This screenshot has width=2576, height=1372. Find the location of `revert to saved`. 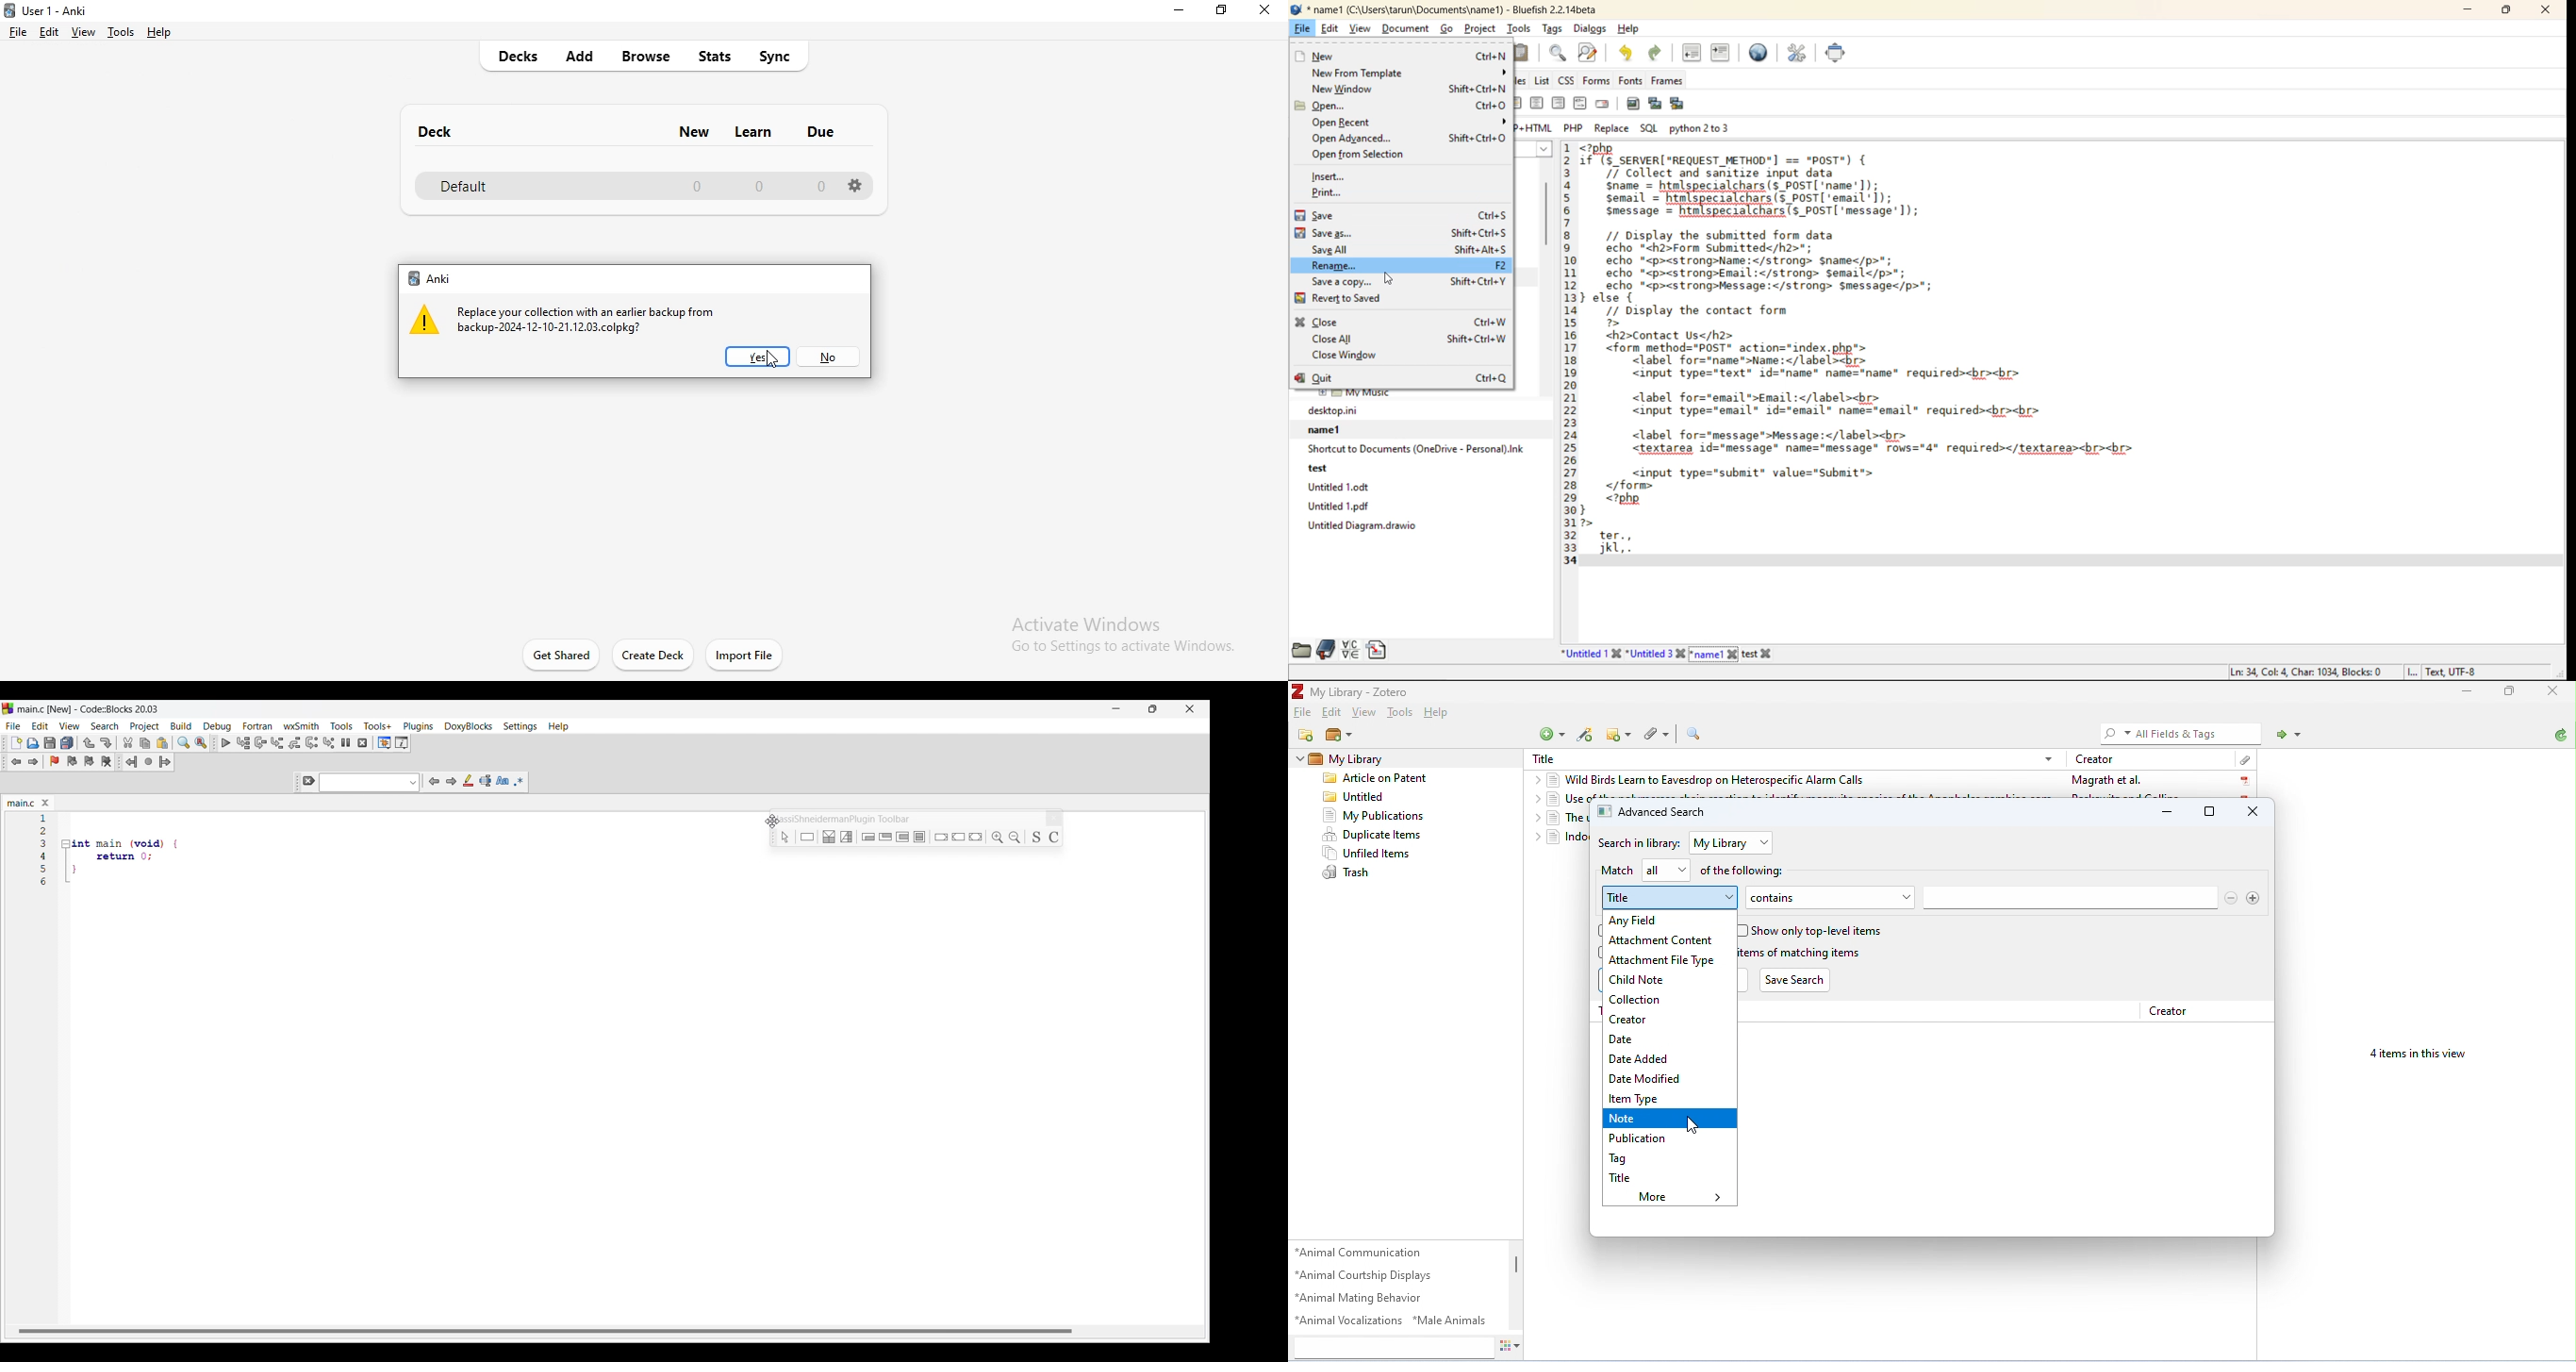

revert to saved is located at coordinates (1347, 300).